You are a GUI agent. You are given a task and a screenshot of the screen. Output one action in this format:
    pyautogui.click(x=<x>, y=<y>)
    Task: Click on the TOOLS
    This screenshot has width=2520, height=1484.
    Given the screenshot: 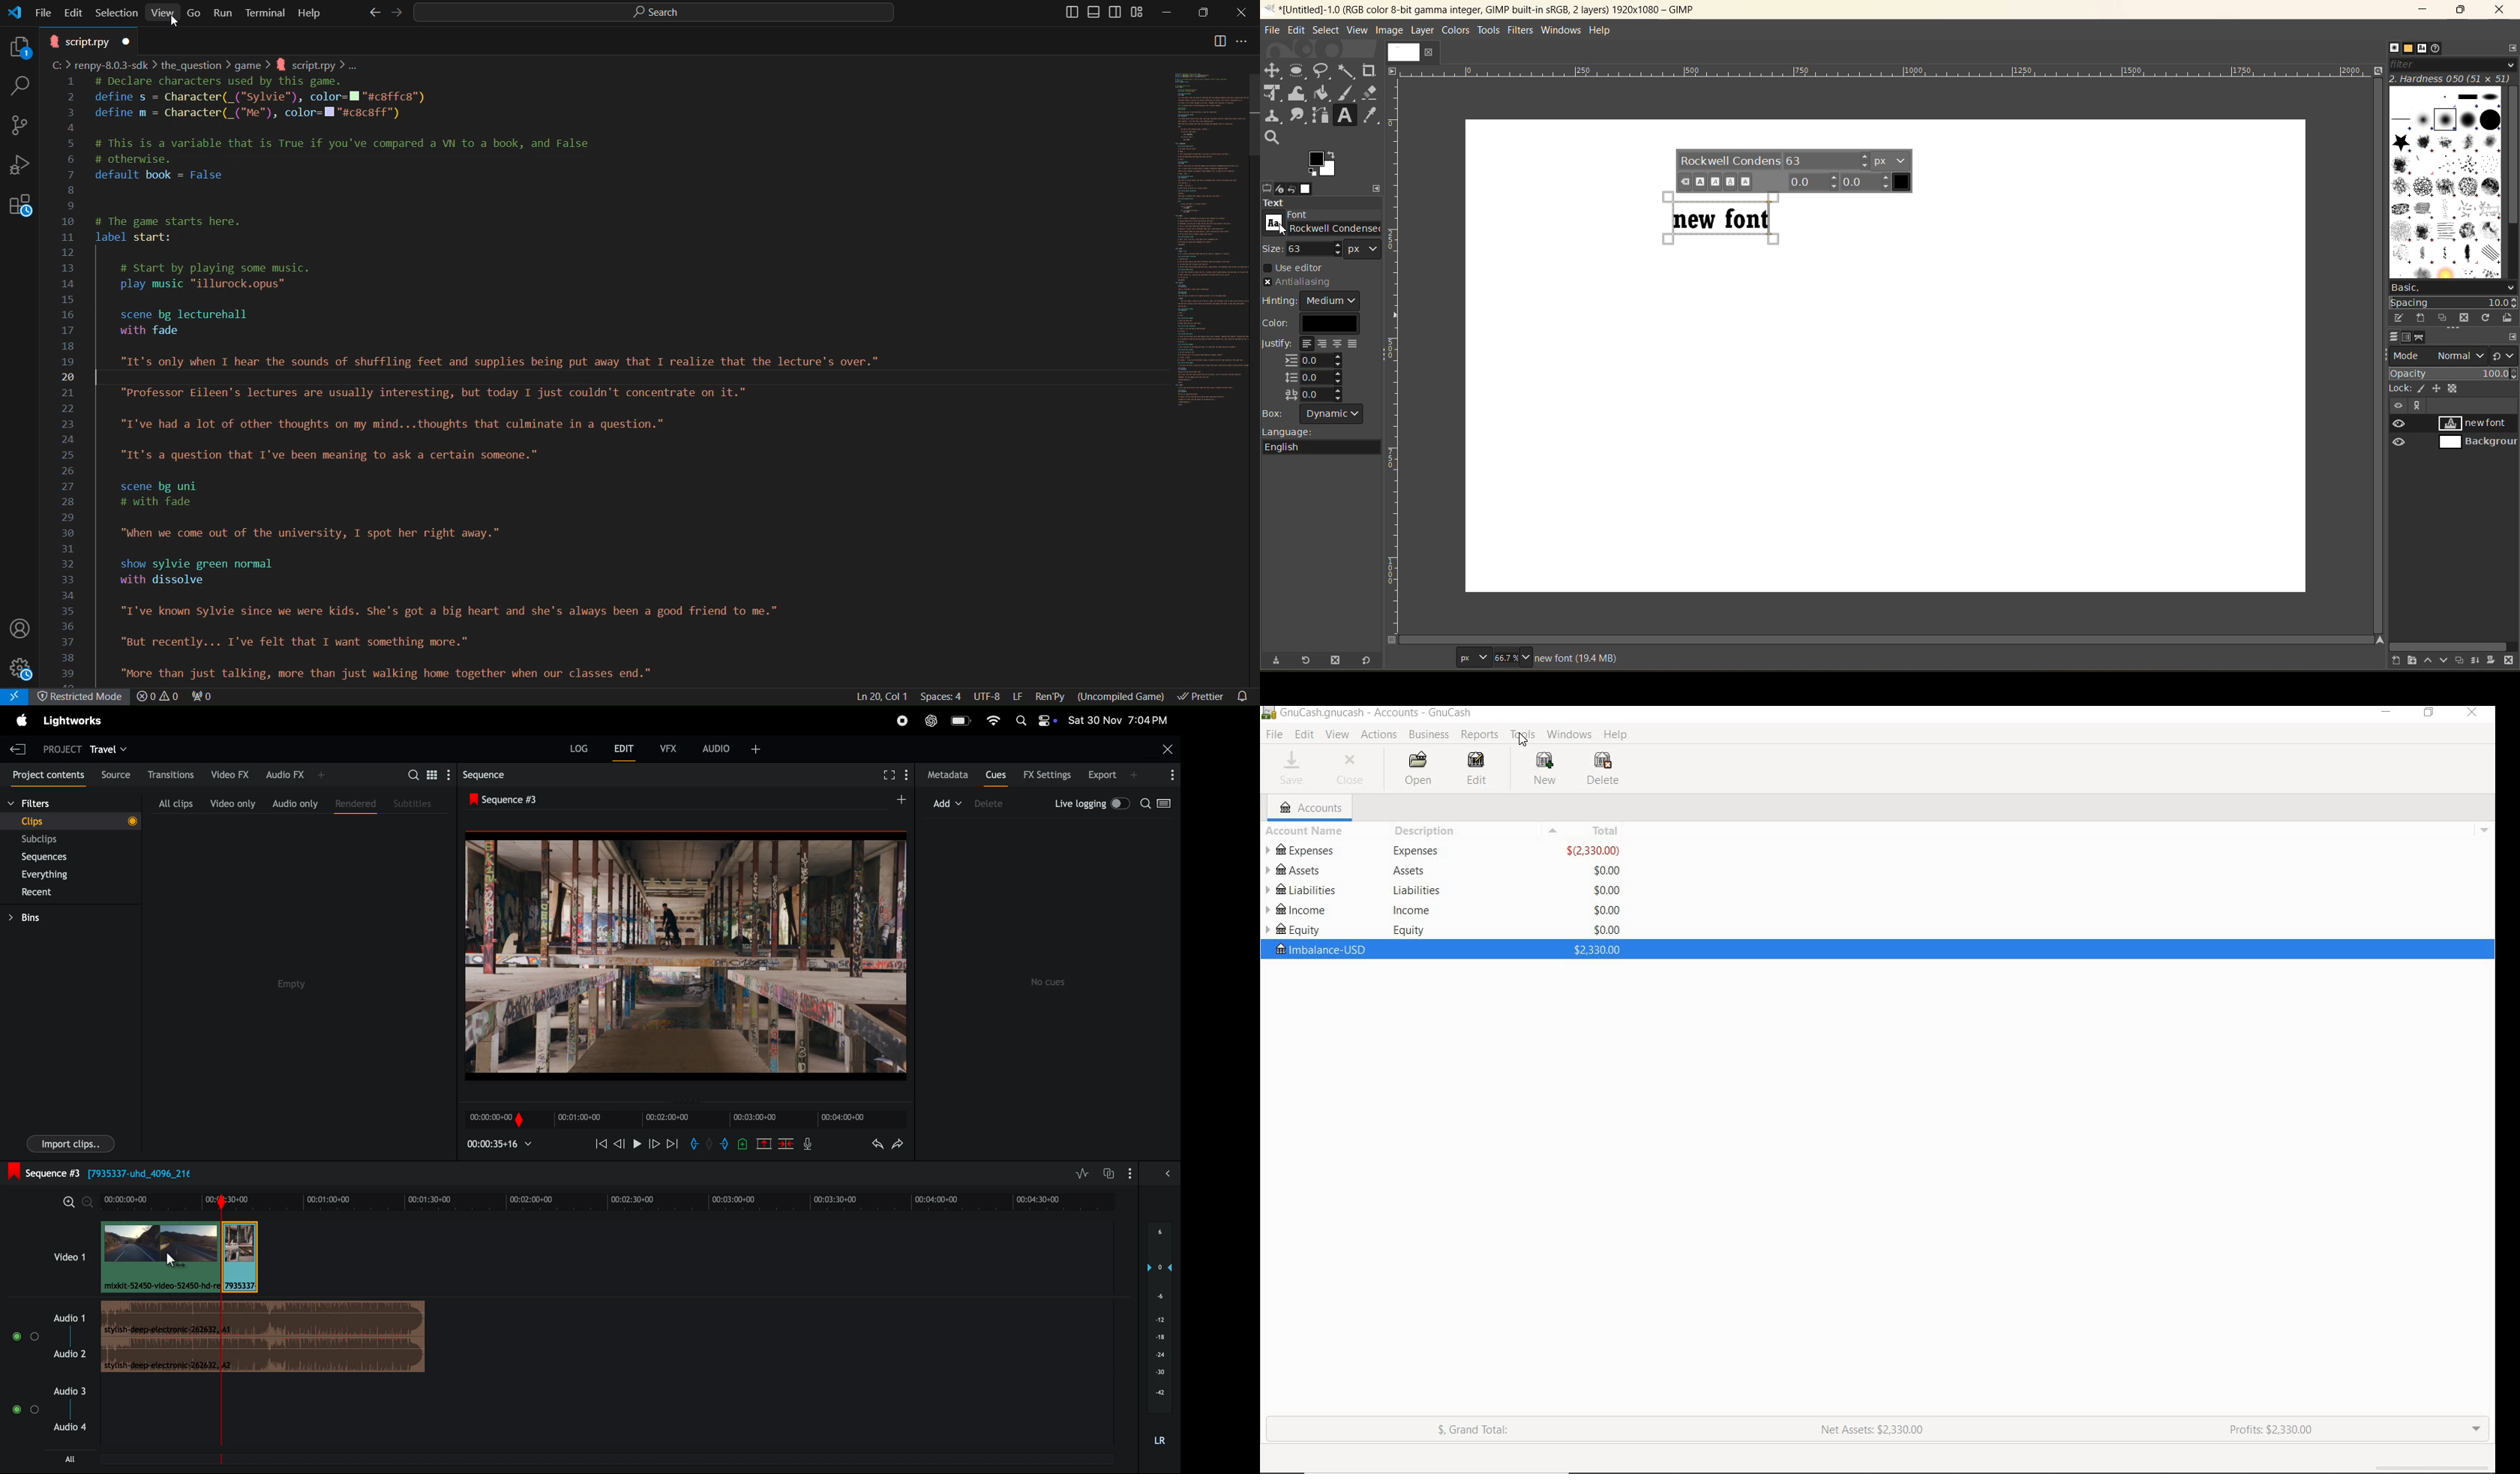 What is the action you would take?
    pyautogui.click(x=1521, y=735)
    